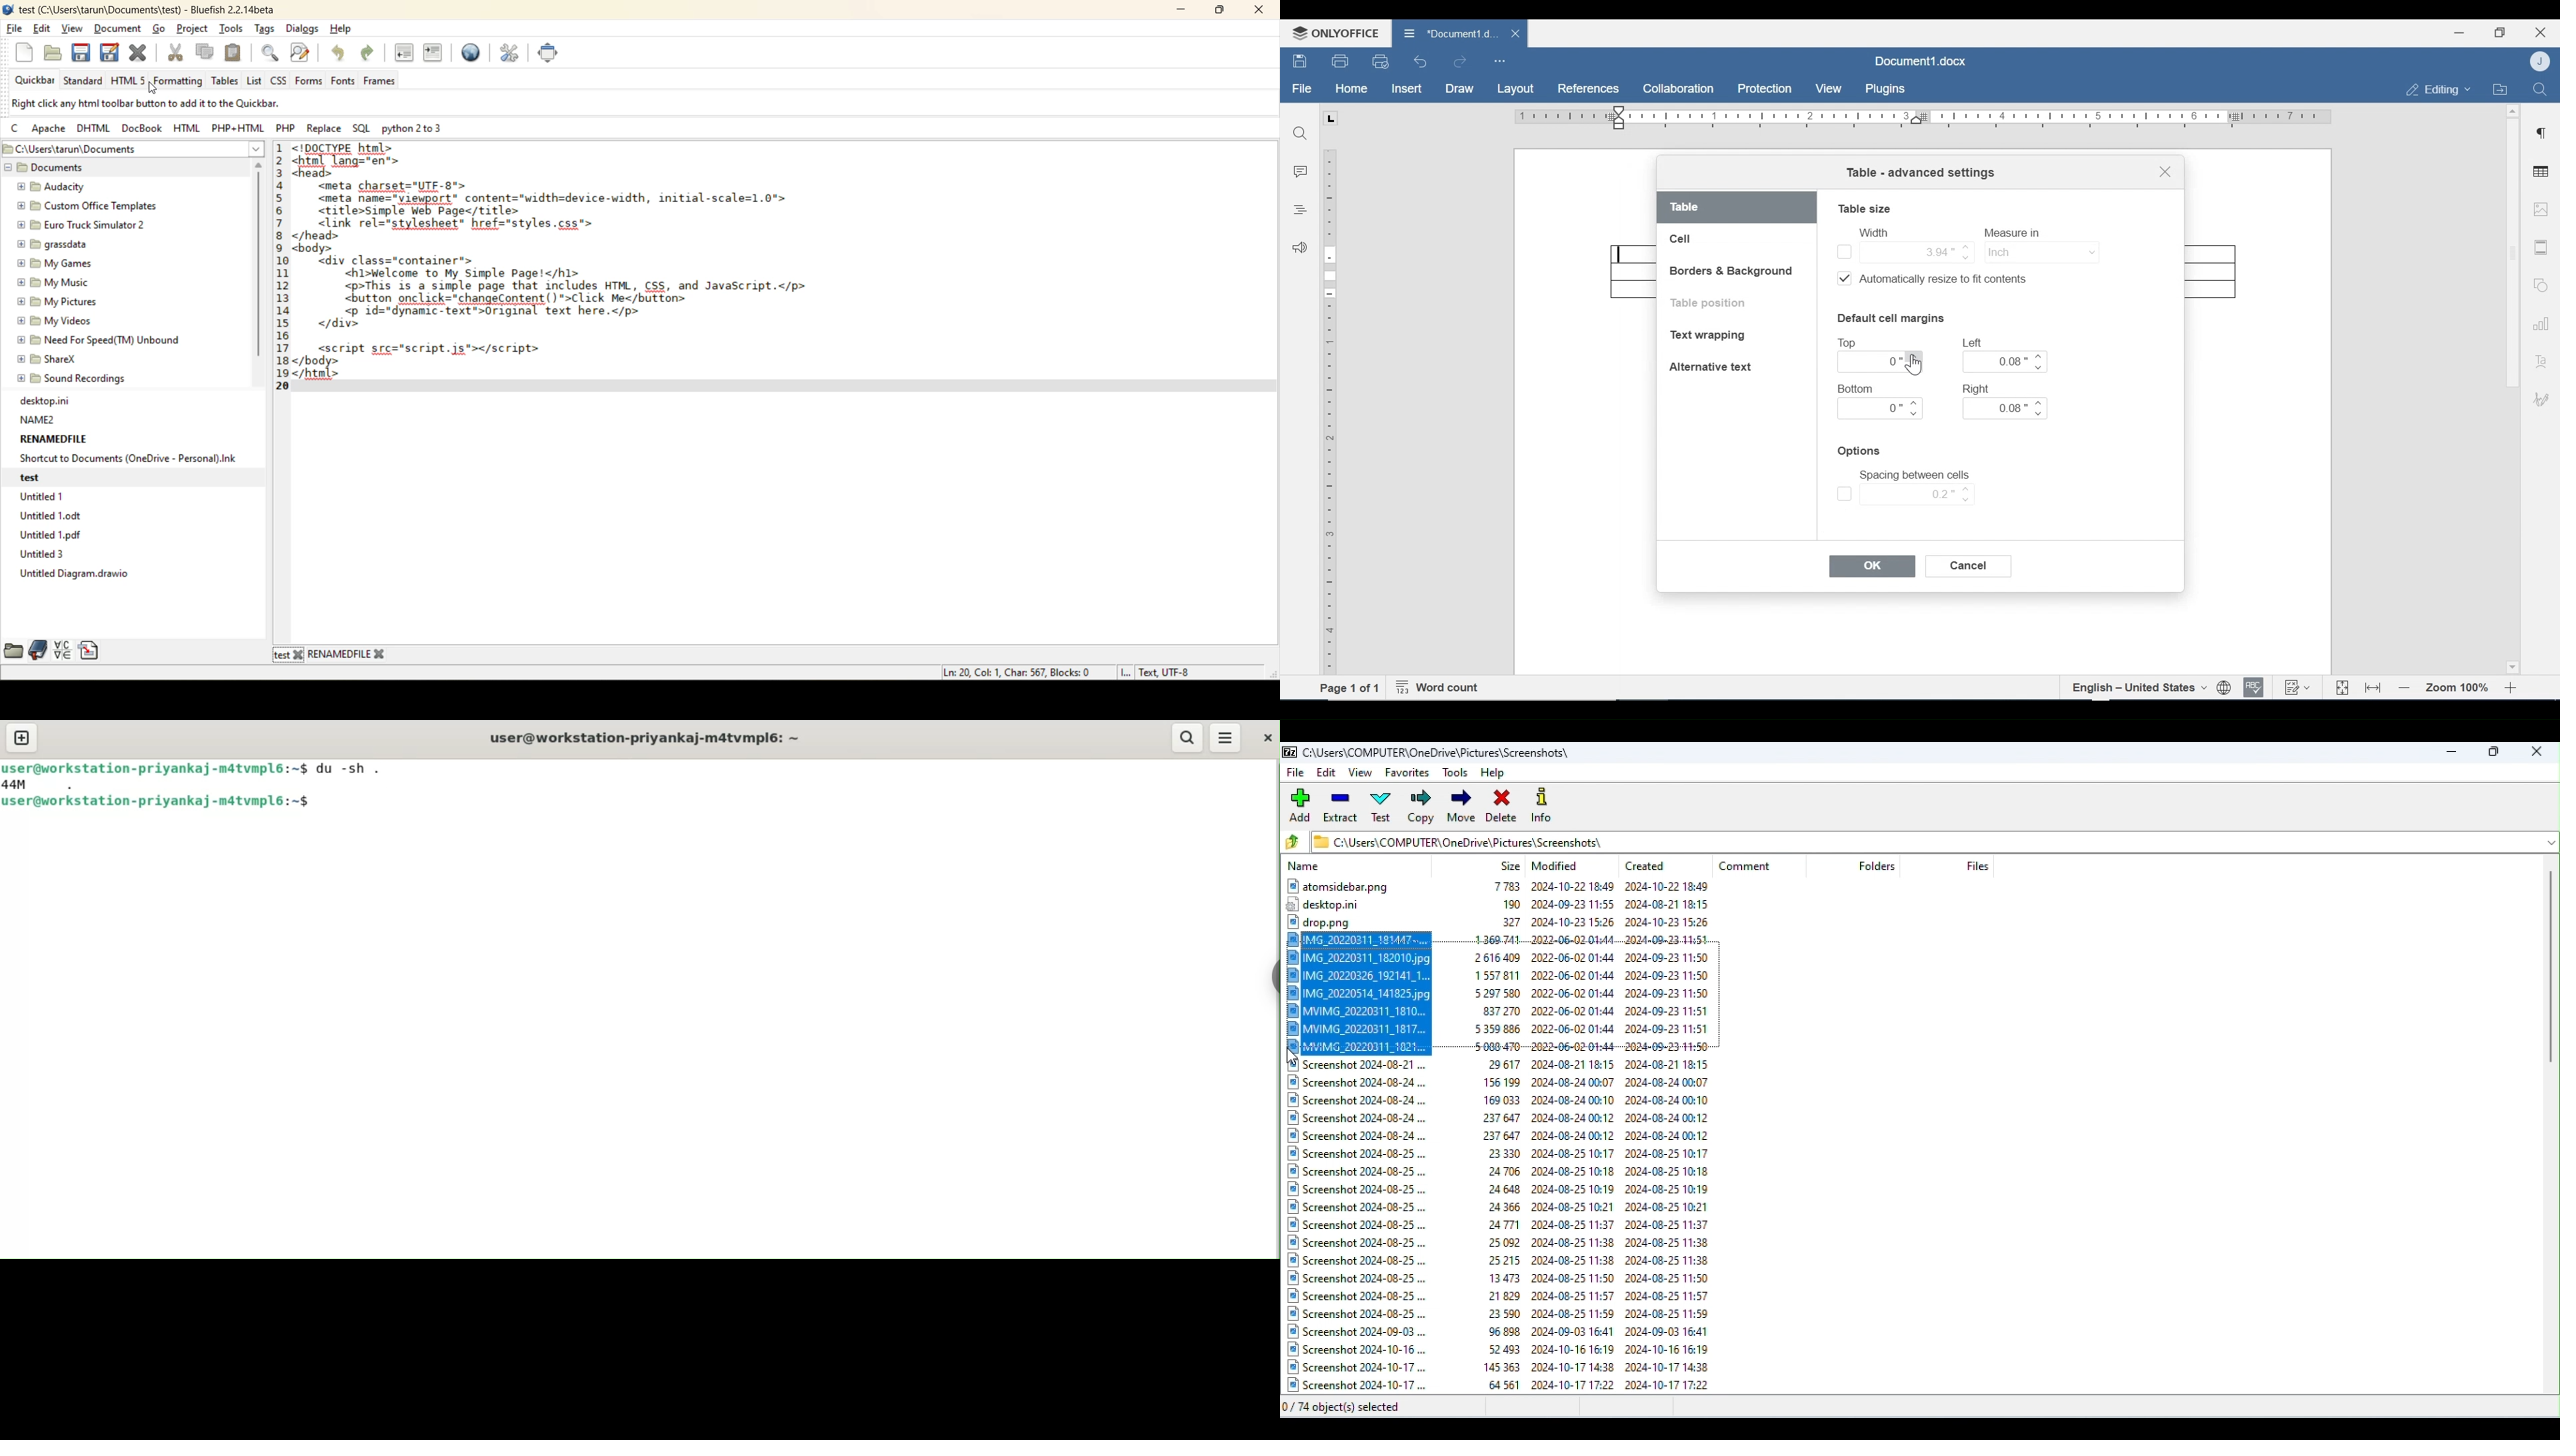 The width and height of the screenshot is (2576, 1456). What do you see at coordinates (35, 421) in the screenshot?
I see `NAME2` at bounding box center [35, 421].